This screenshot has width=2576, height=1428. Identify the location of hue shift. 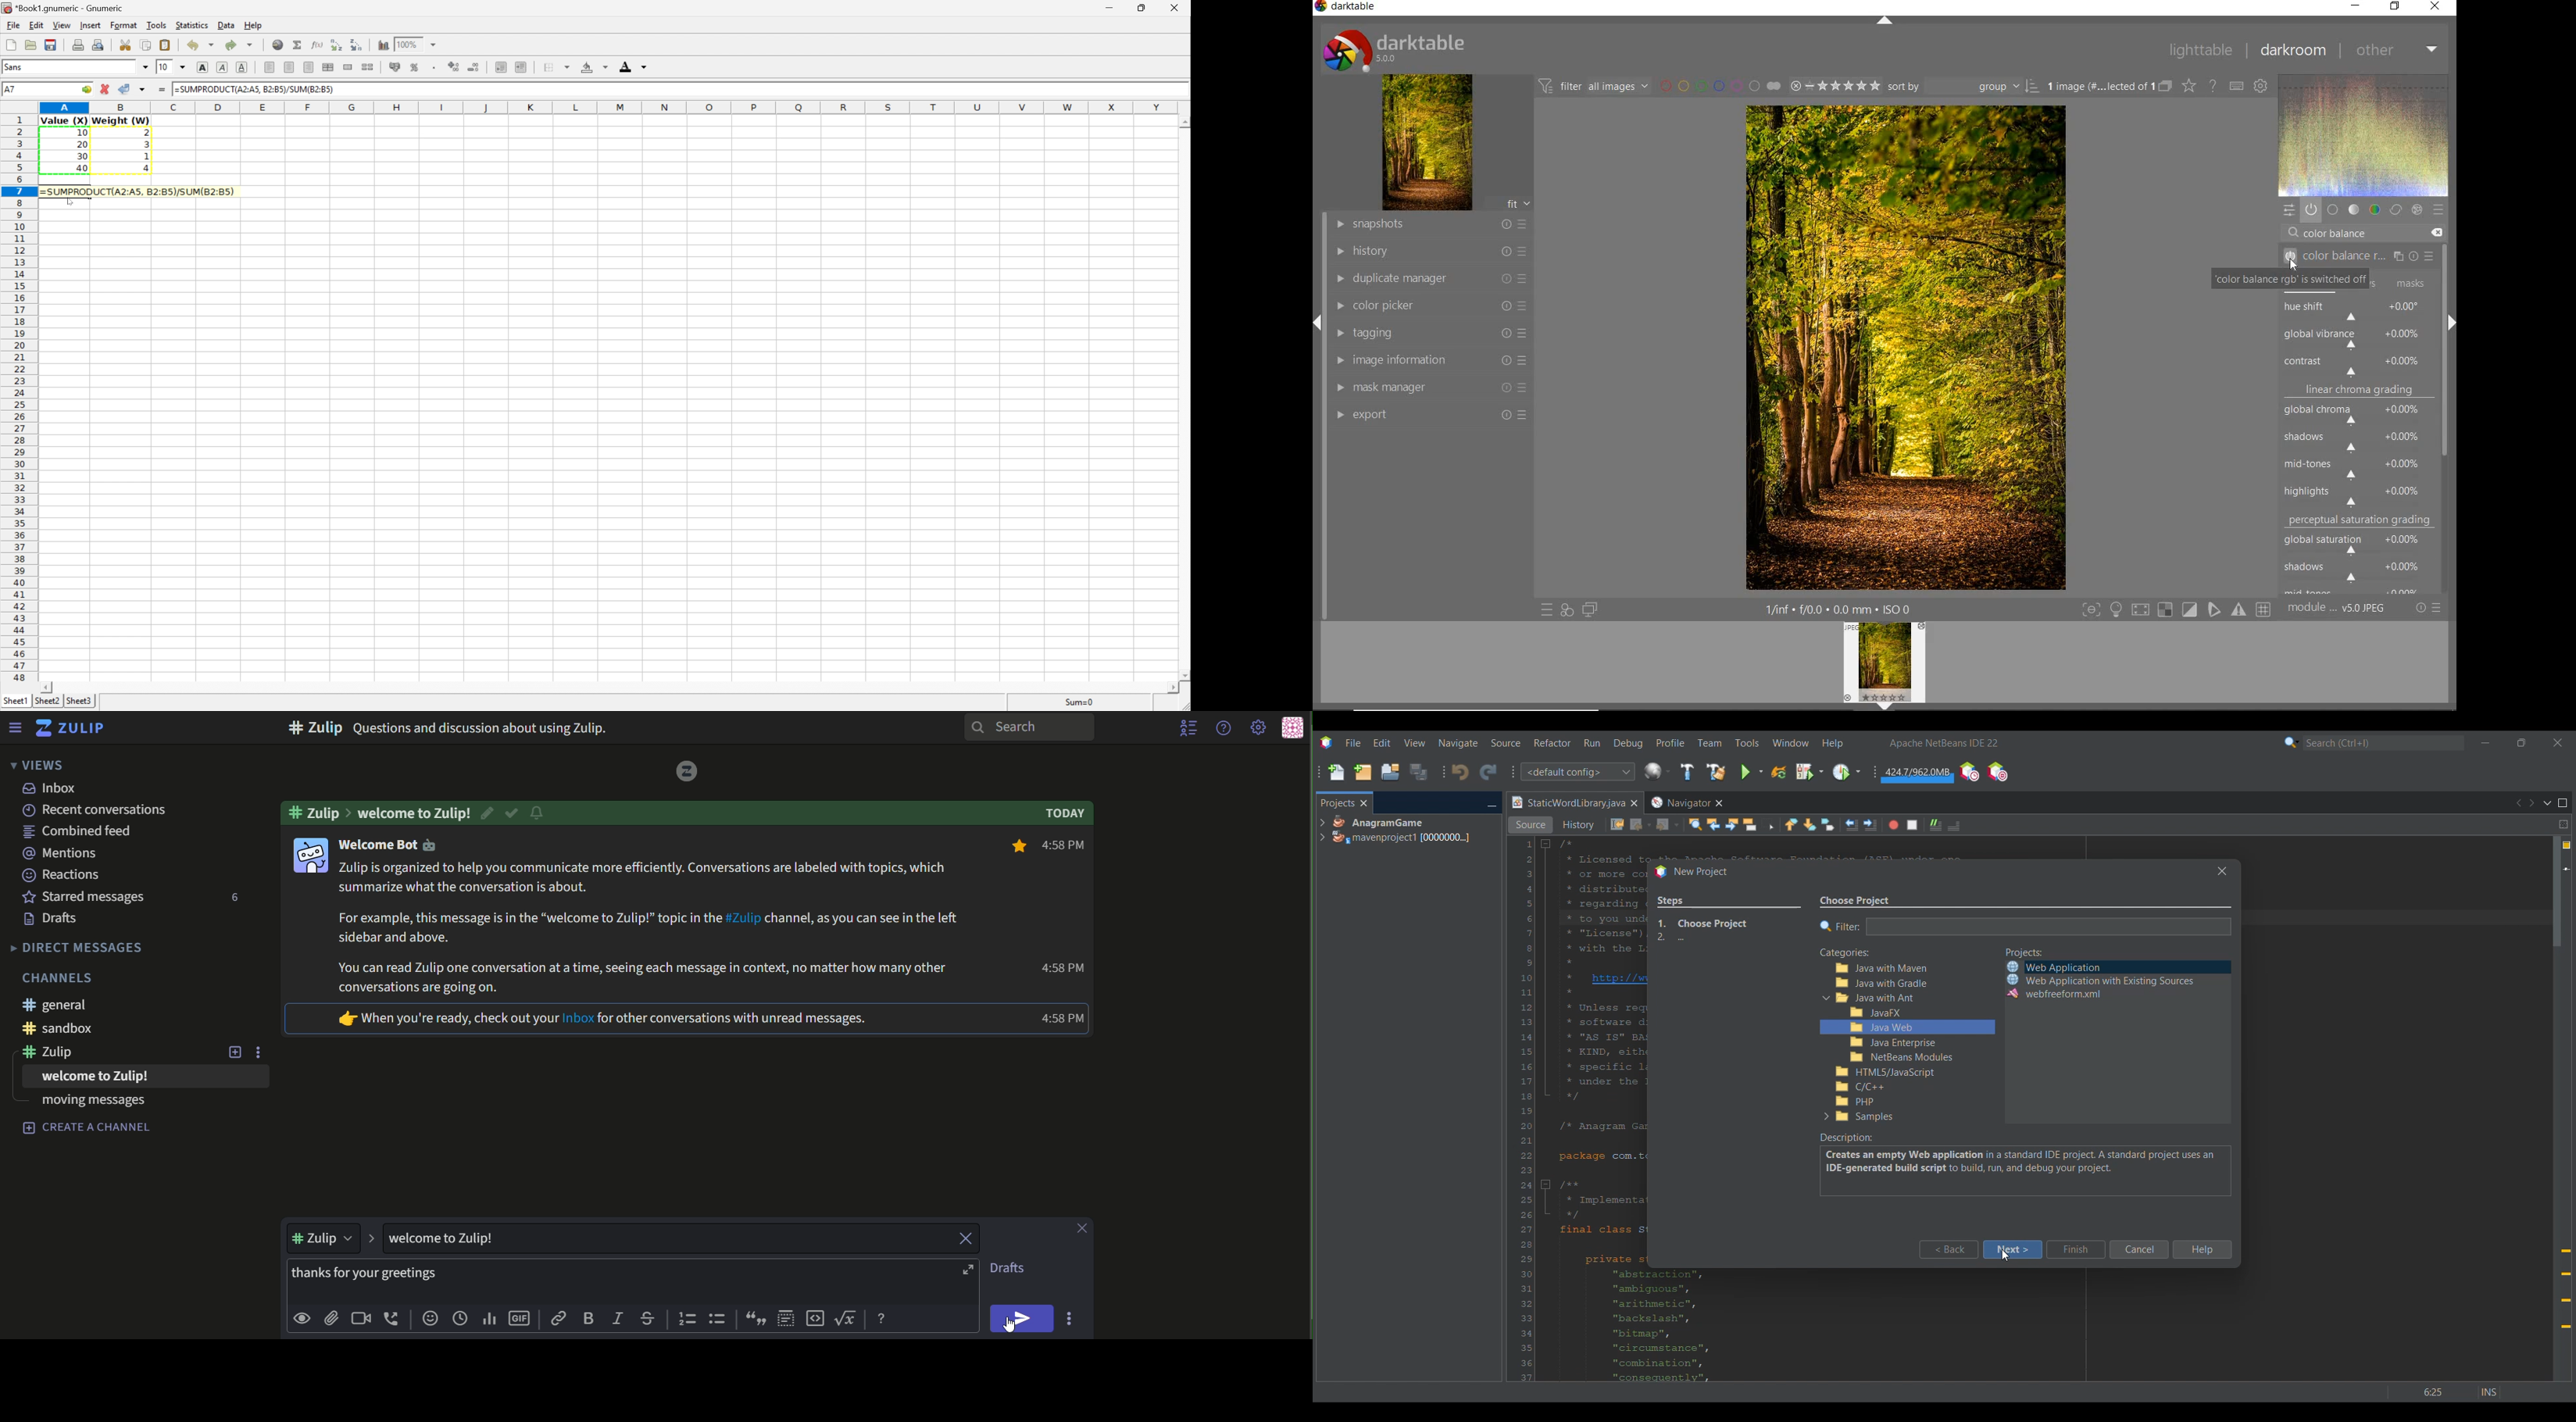
(2359, 311).